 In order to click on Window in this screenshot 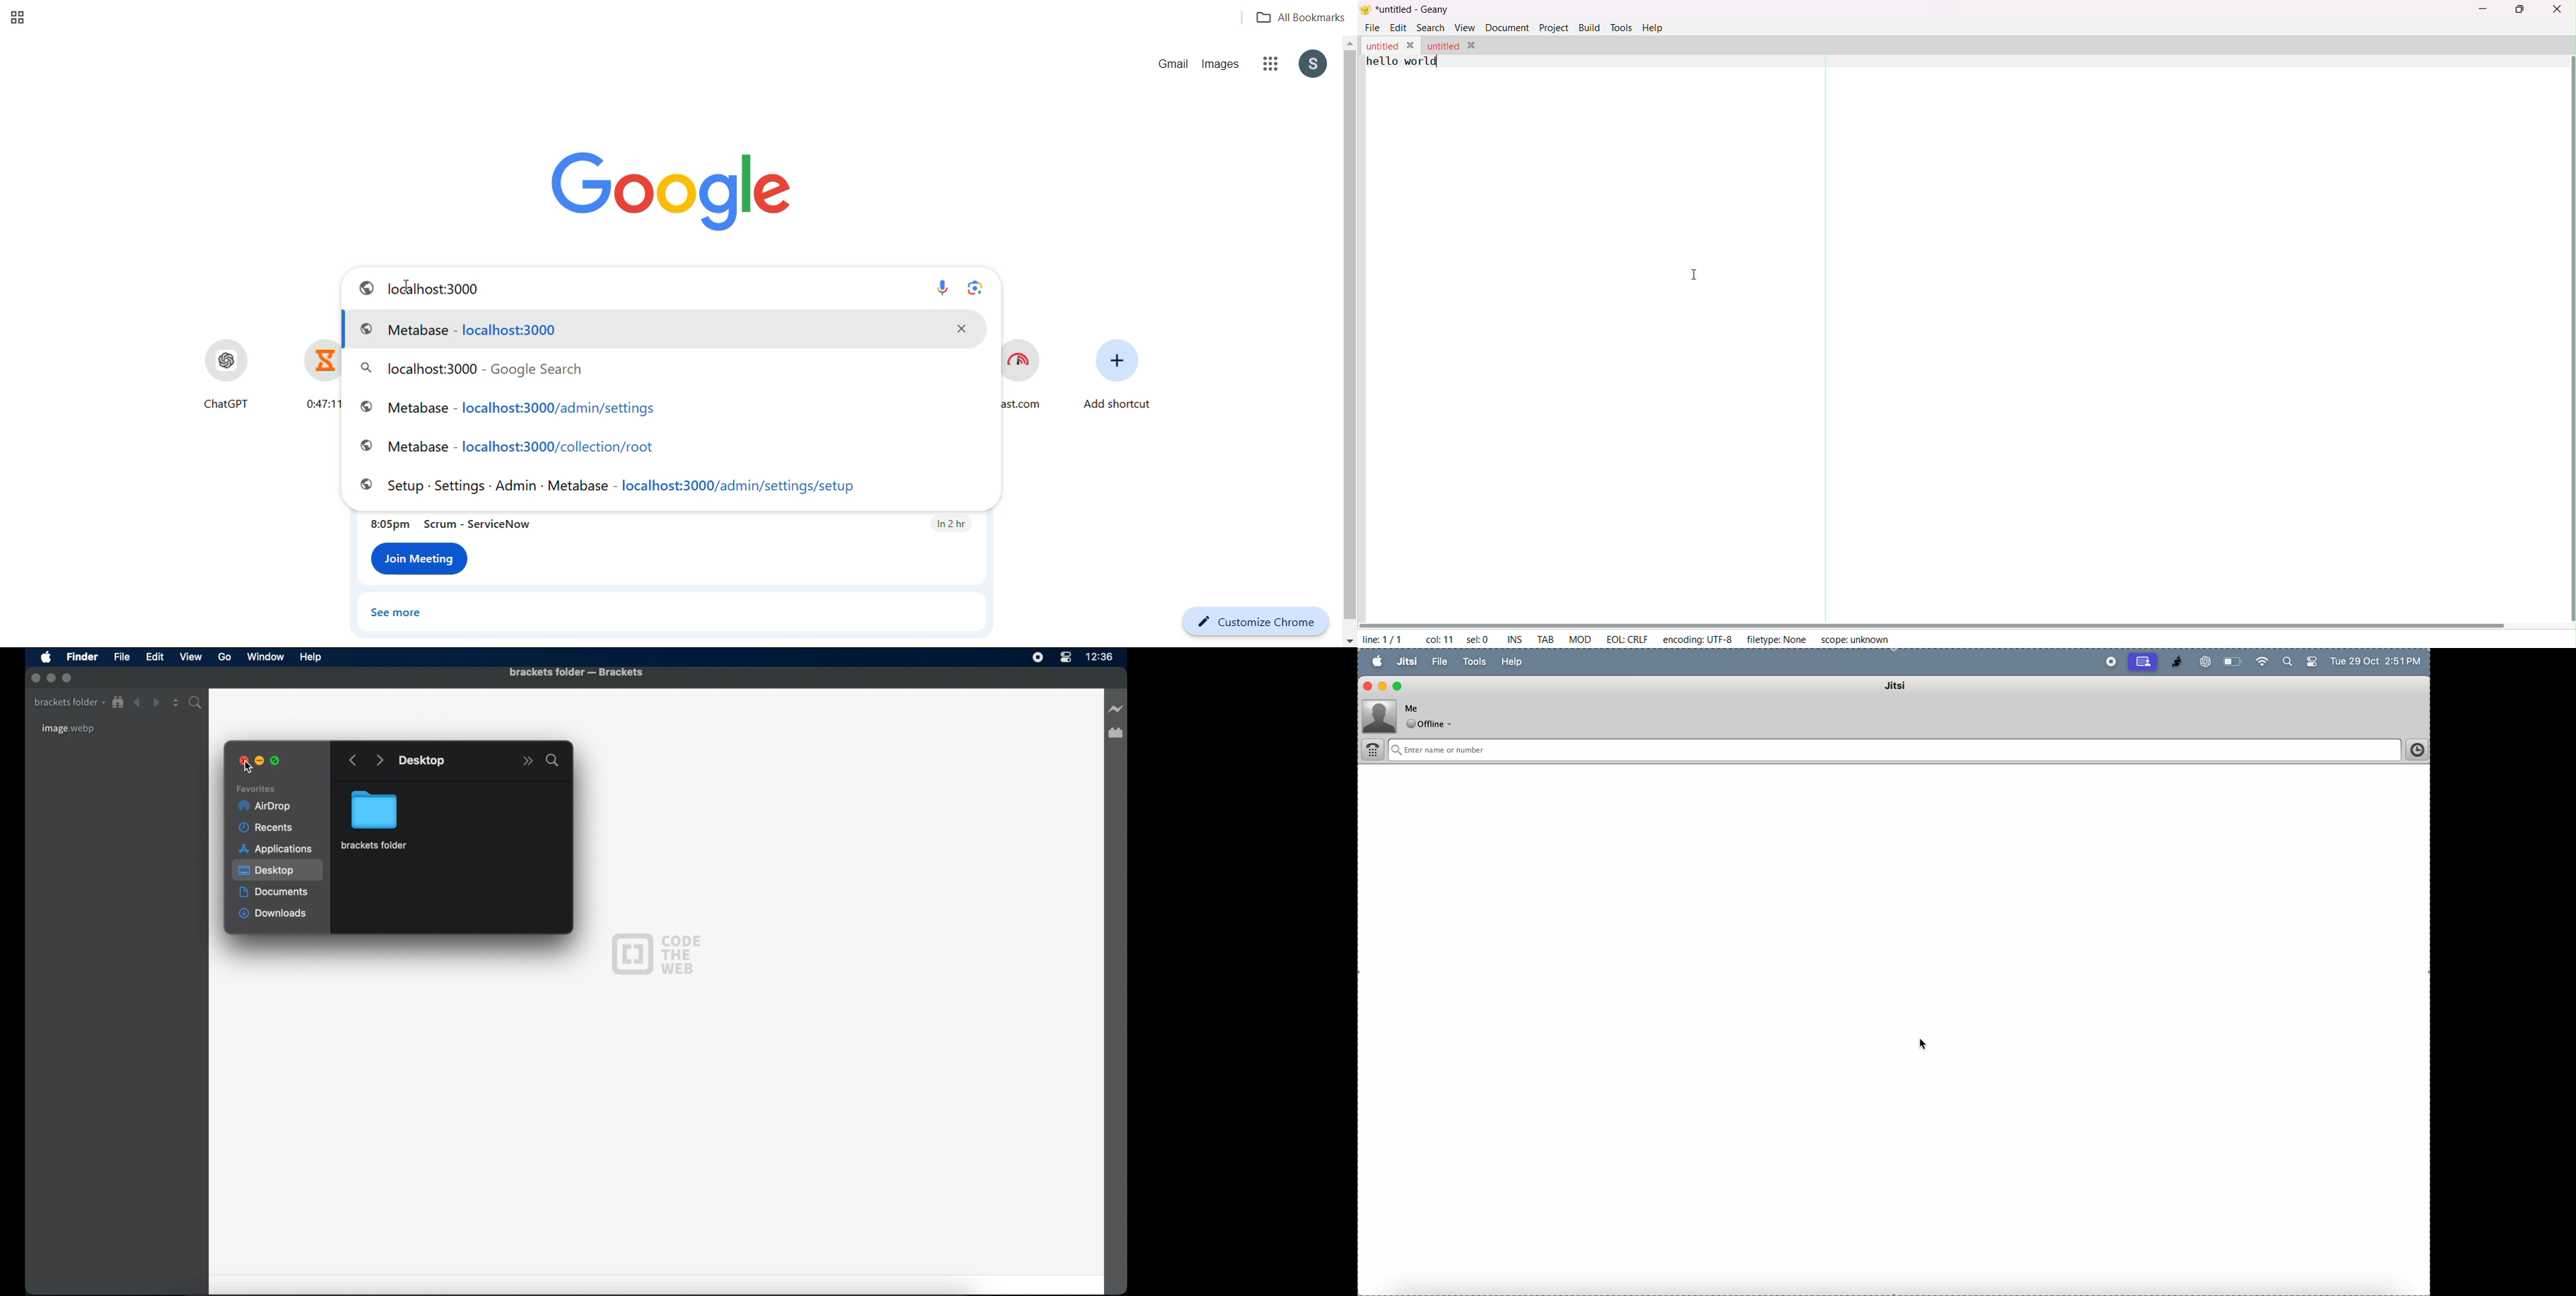, I will do `click(266, 656)`.